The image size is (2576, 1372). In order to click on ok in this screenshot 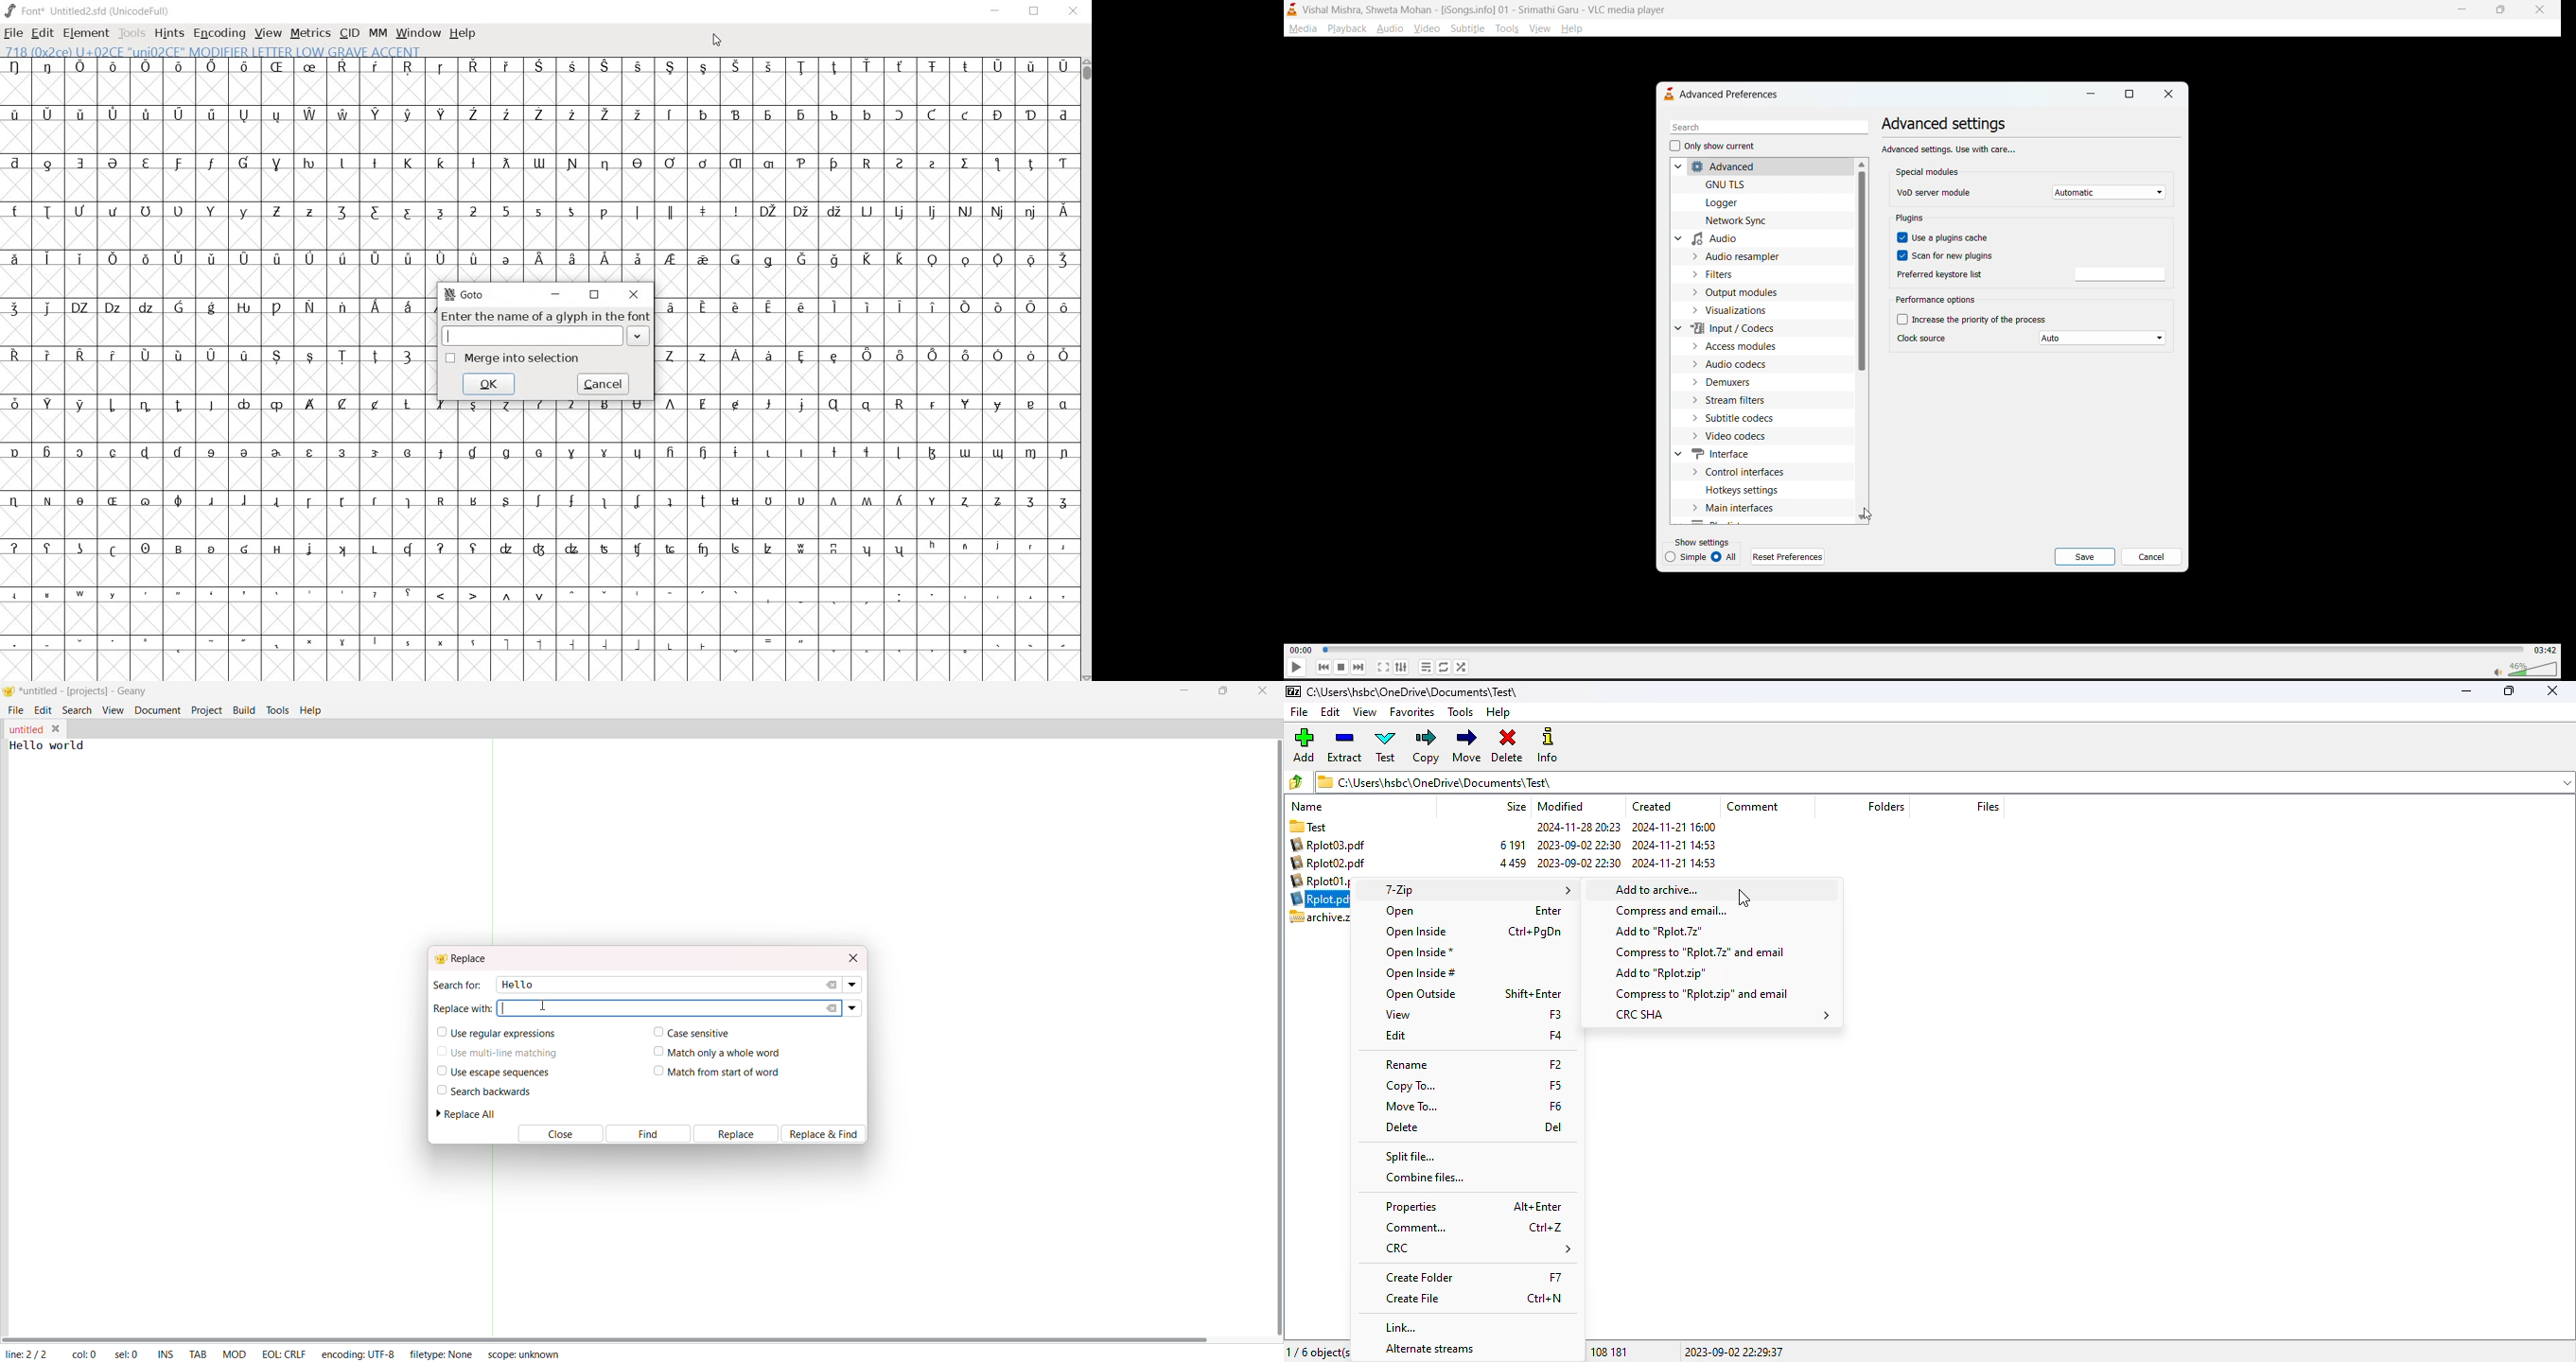, I will do `click(490, 383)`.